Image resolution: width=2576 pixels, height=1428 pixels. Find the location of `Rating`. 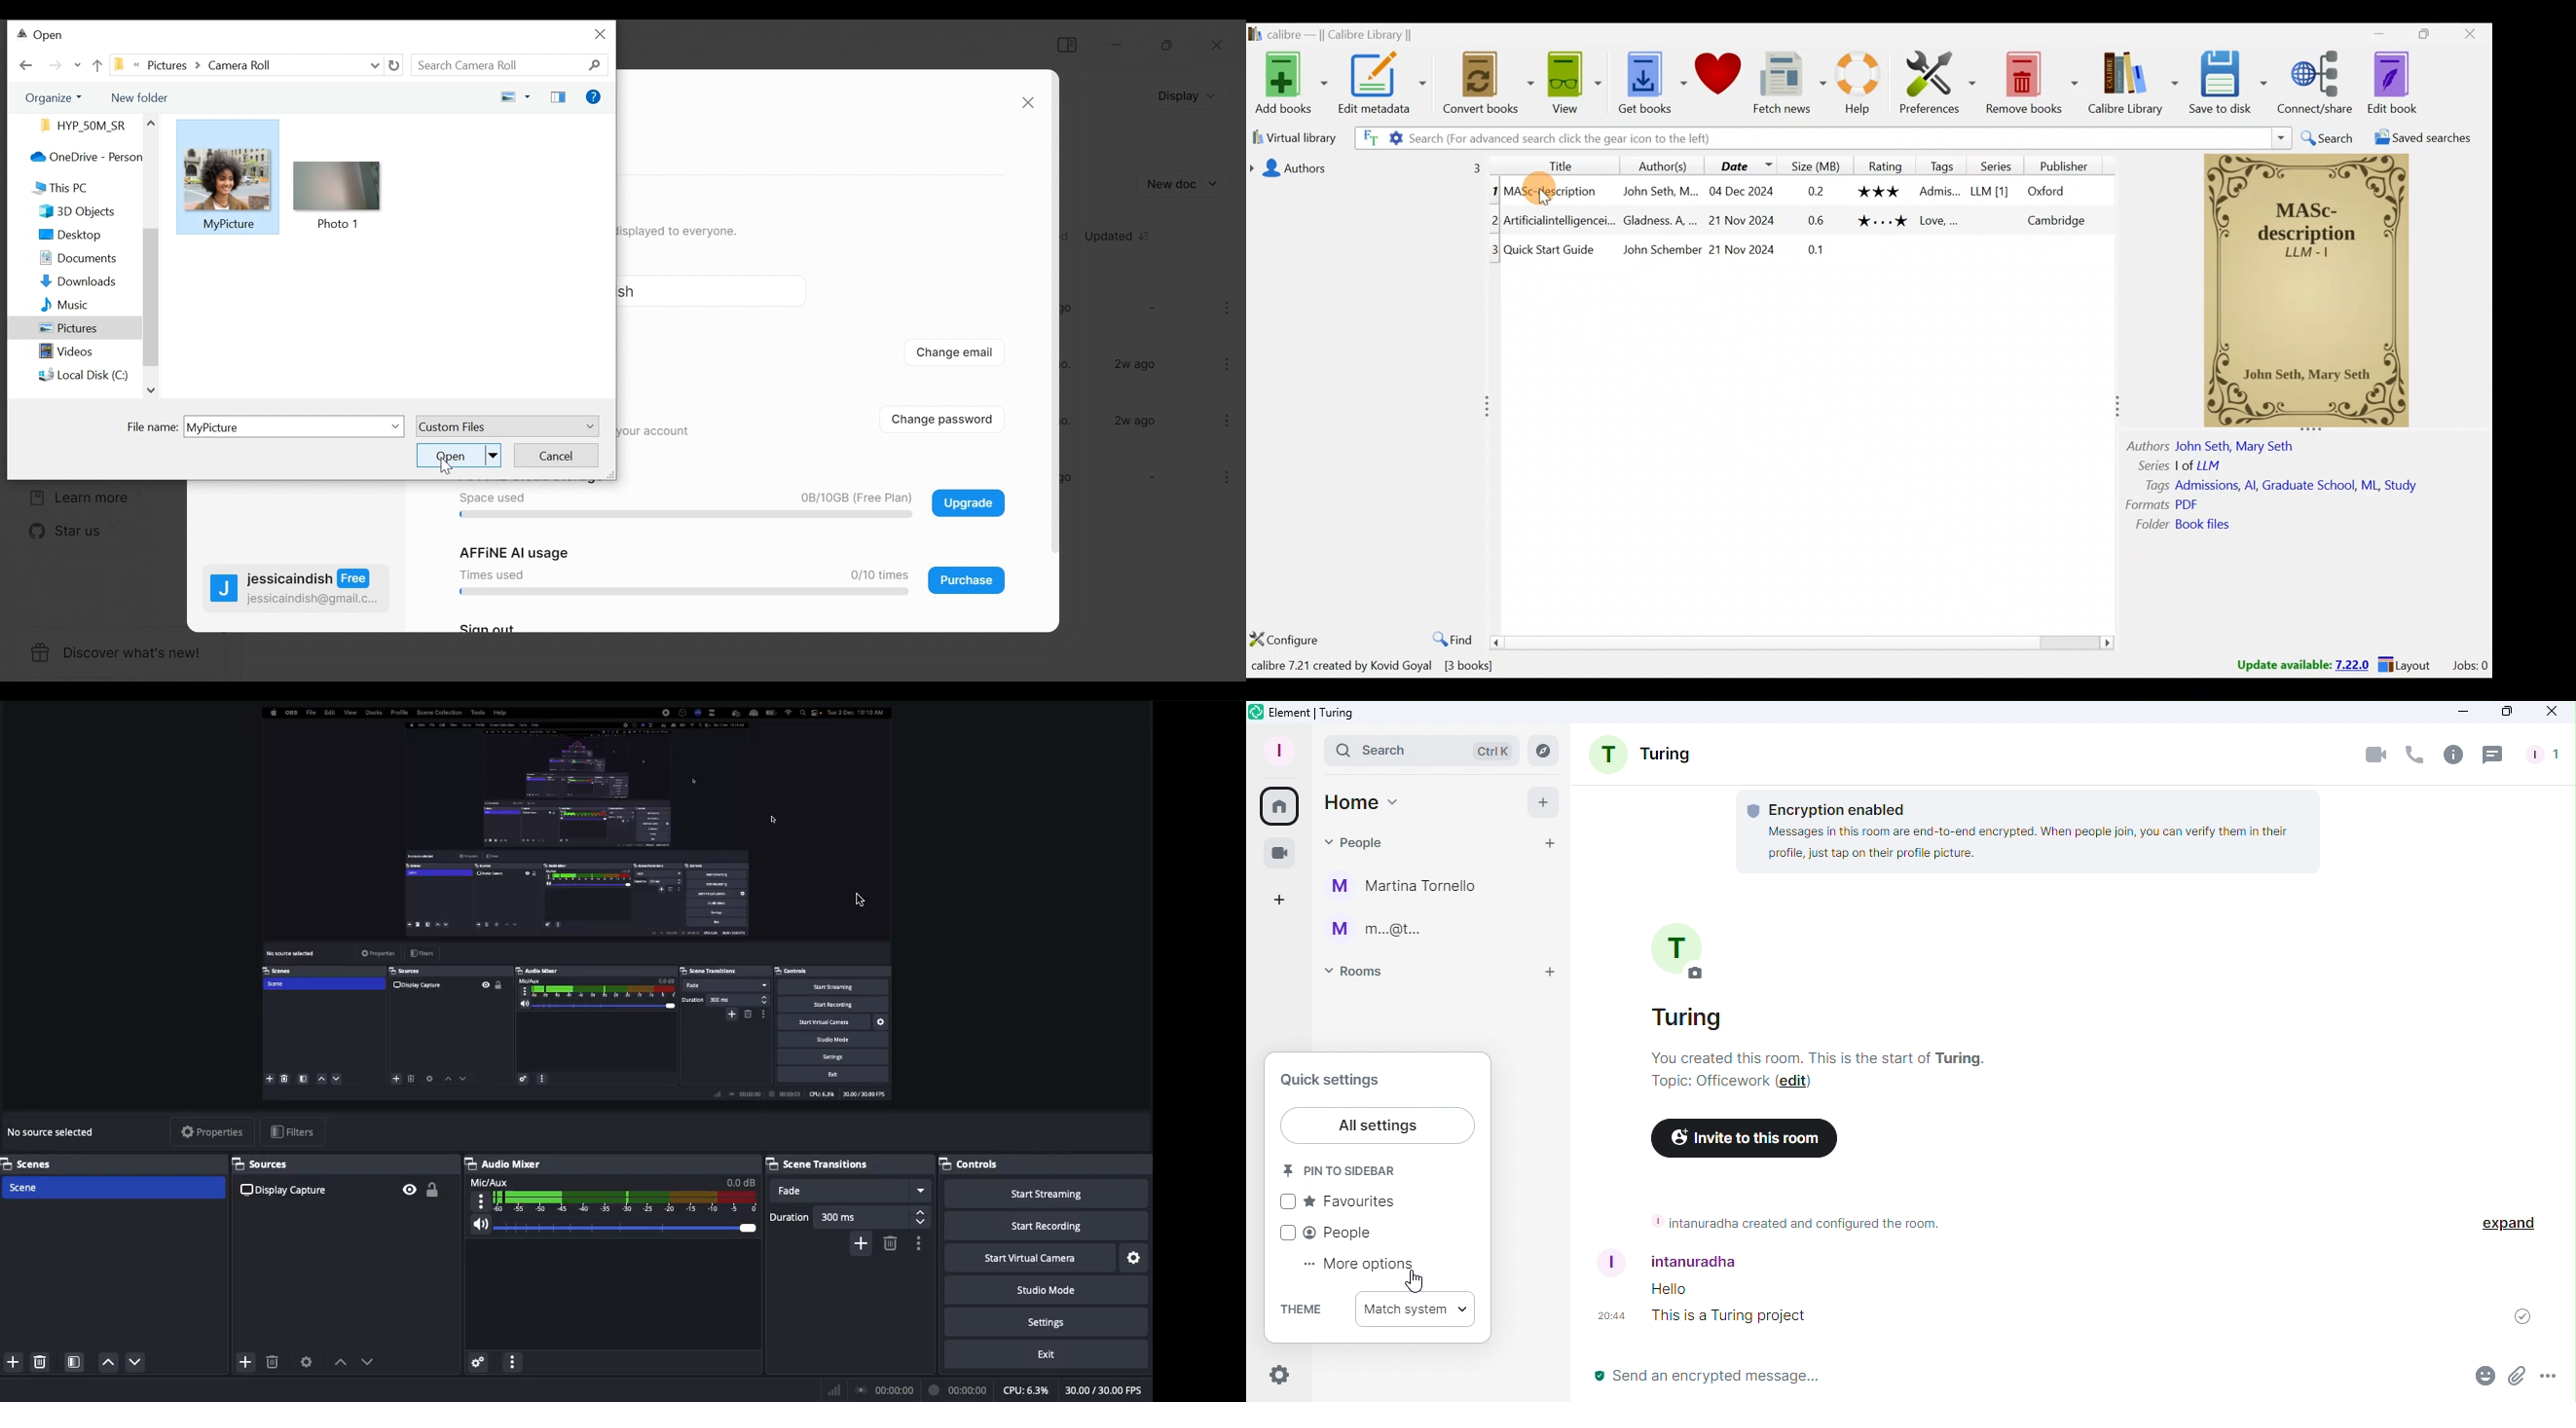

Rating is located at coordinates (1886, 164).